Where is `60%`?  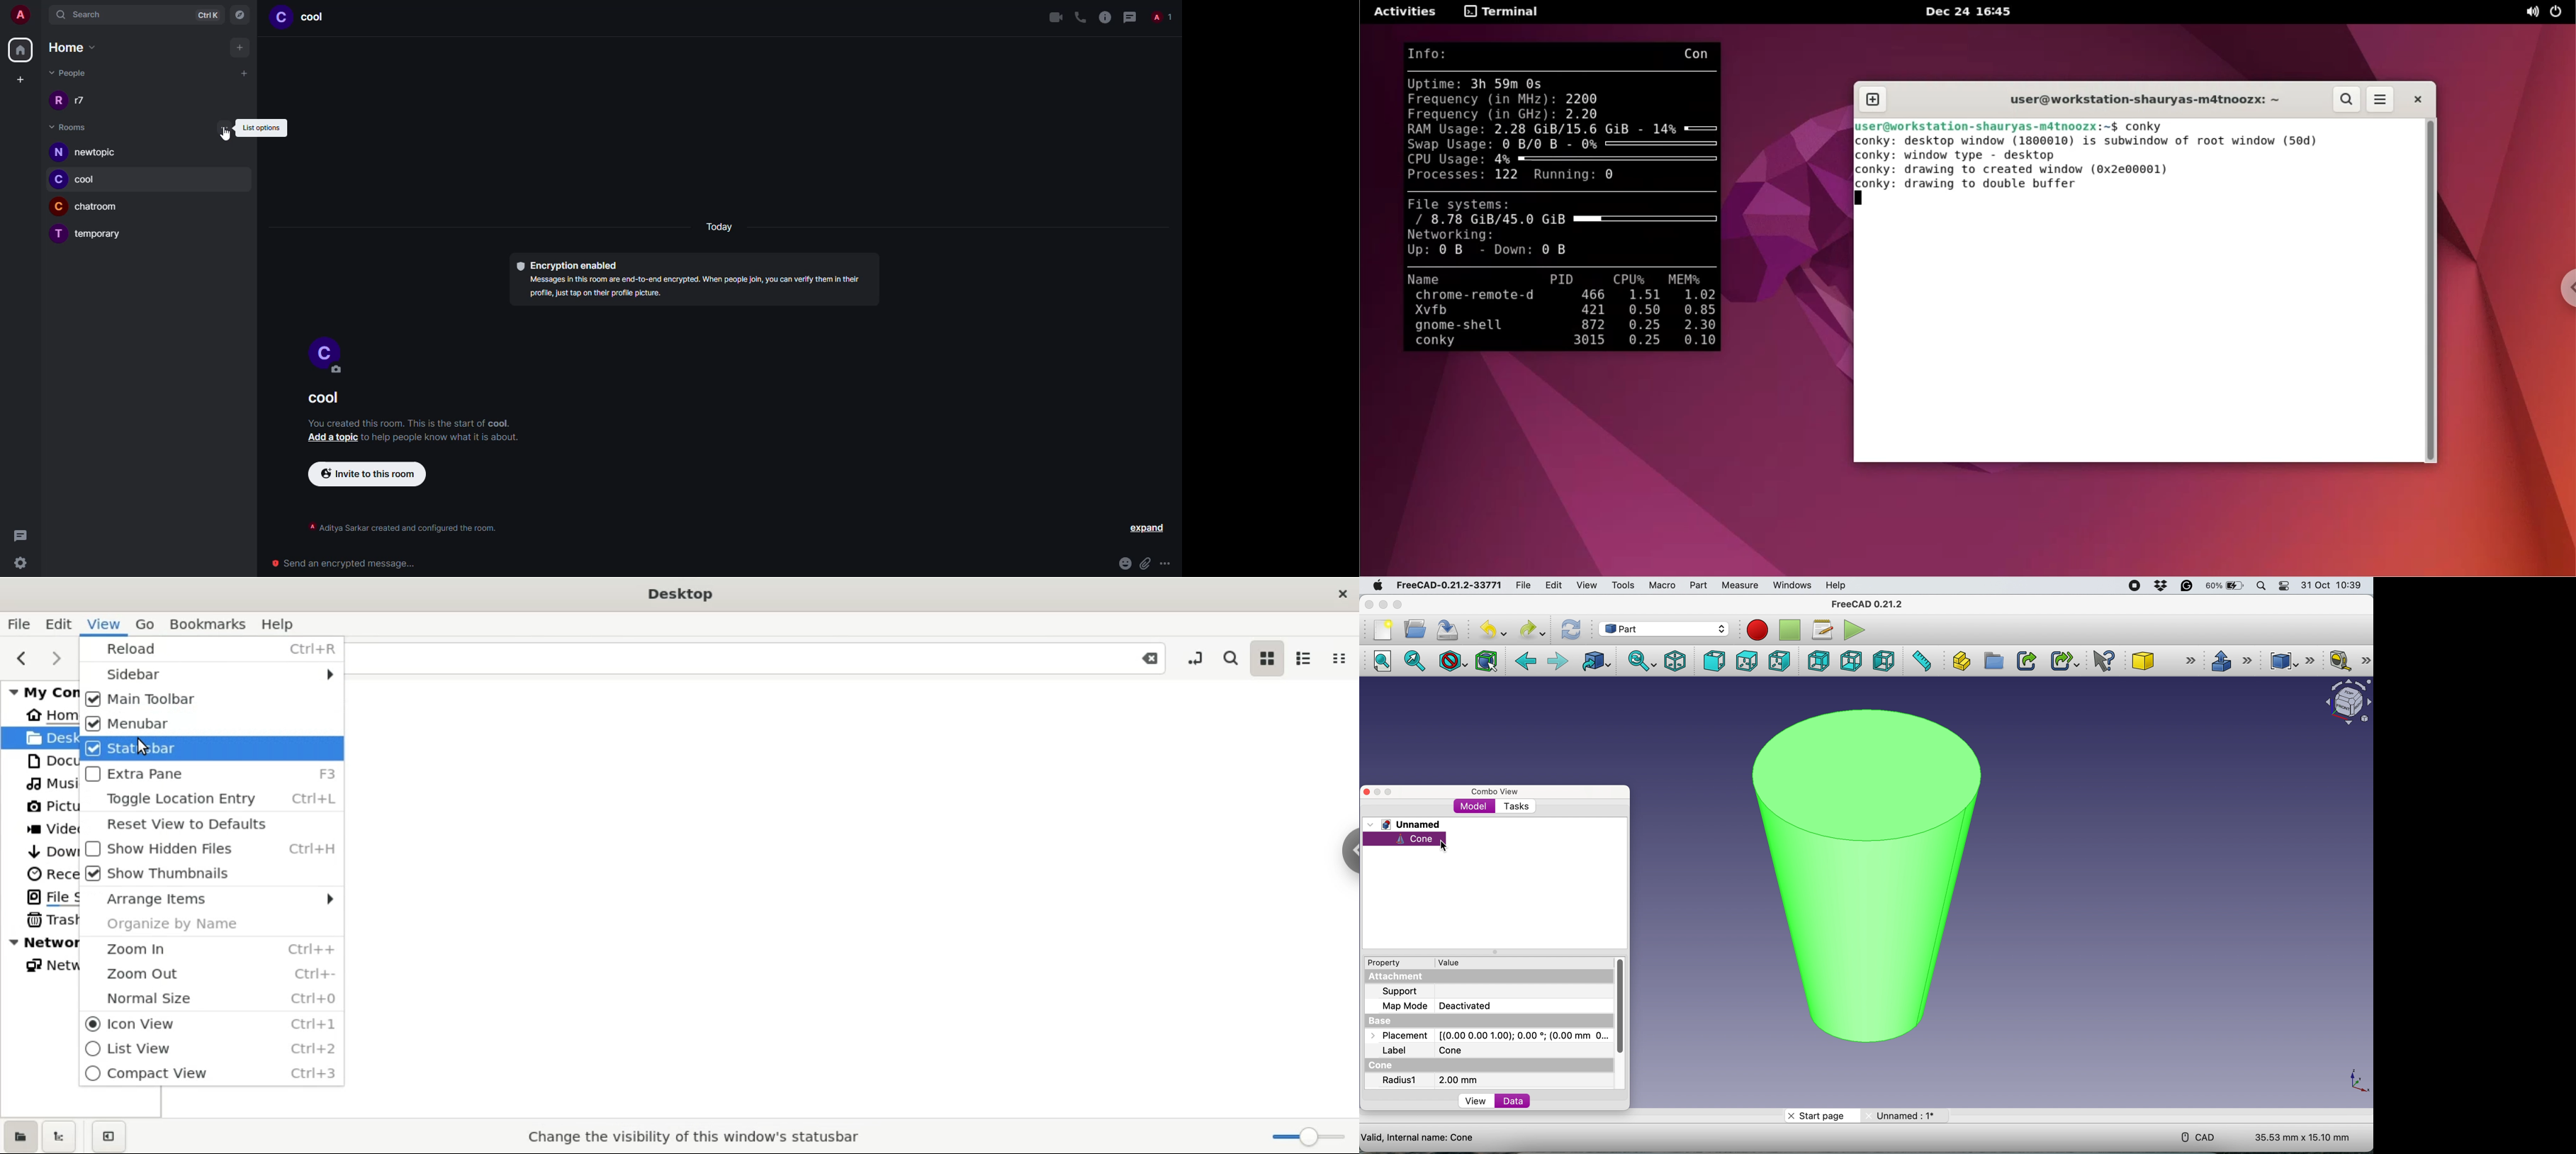 60% is located at coordinates (2225, 587).